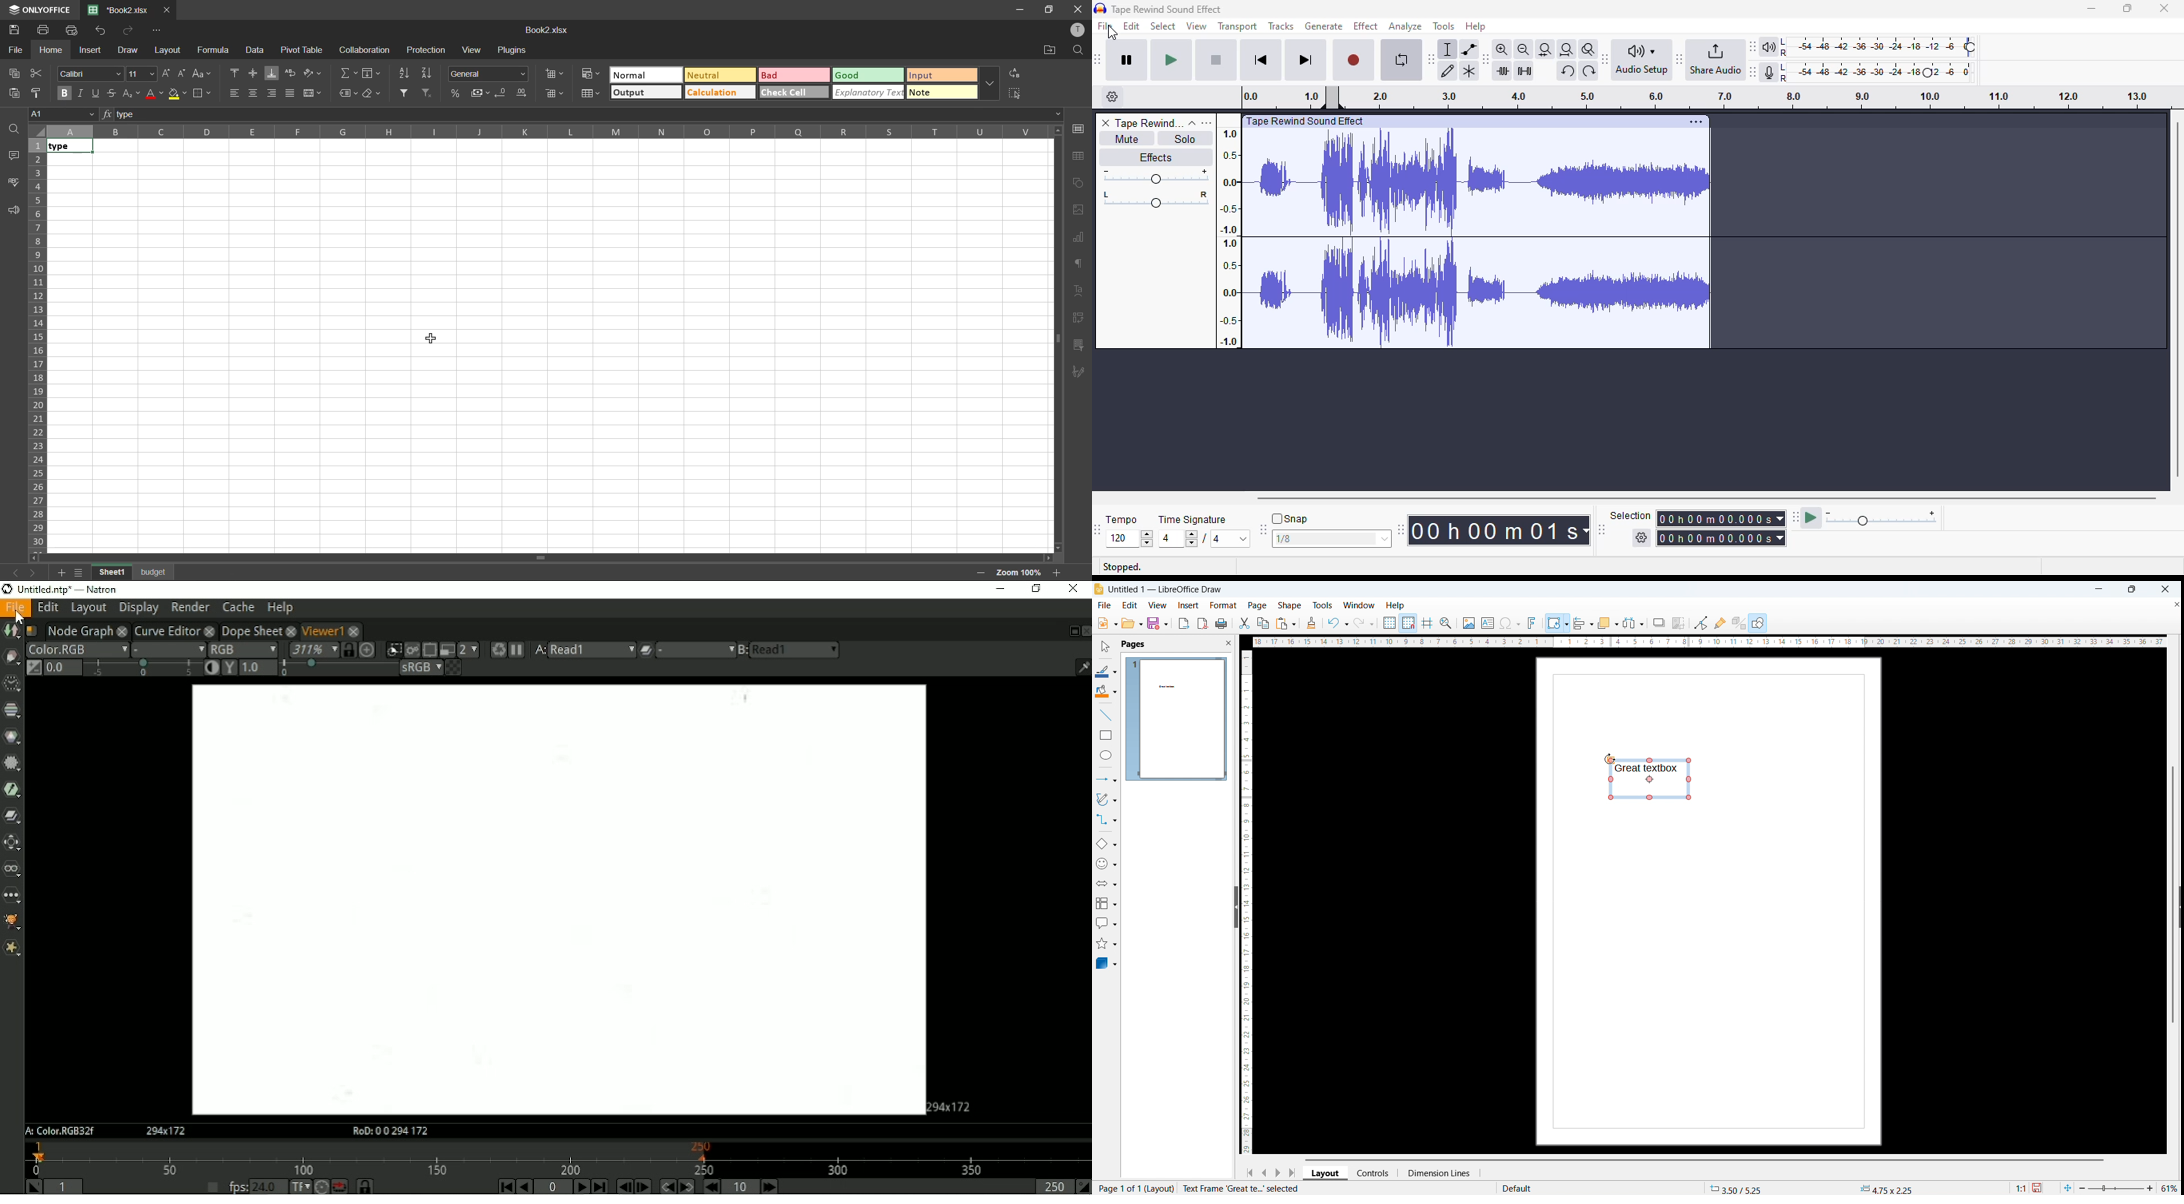 The width and height of the screenshot is (2184, 1204). Describe the element at coordinates (1078, 264) in the screenshot. I see `paragraph` at that location.